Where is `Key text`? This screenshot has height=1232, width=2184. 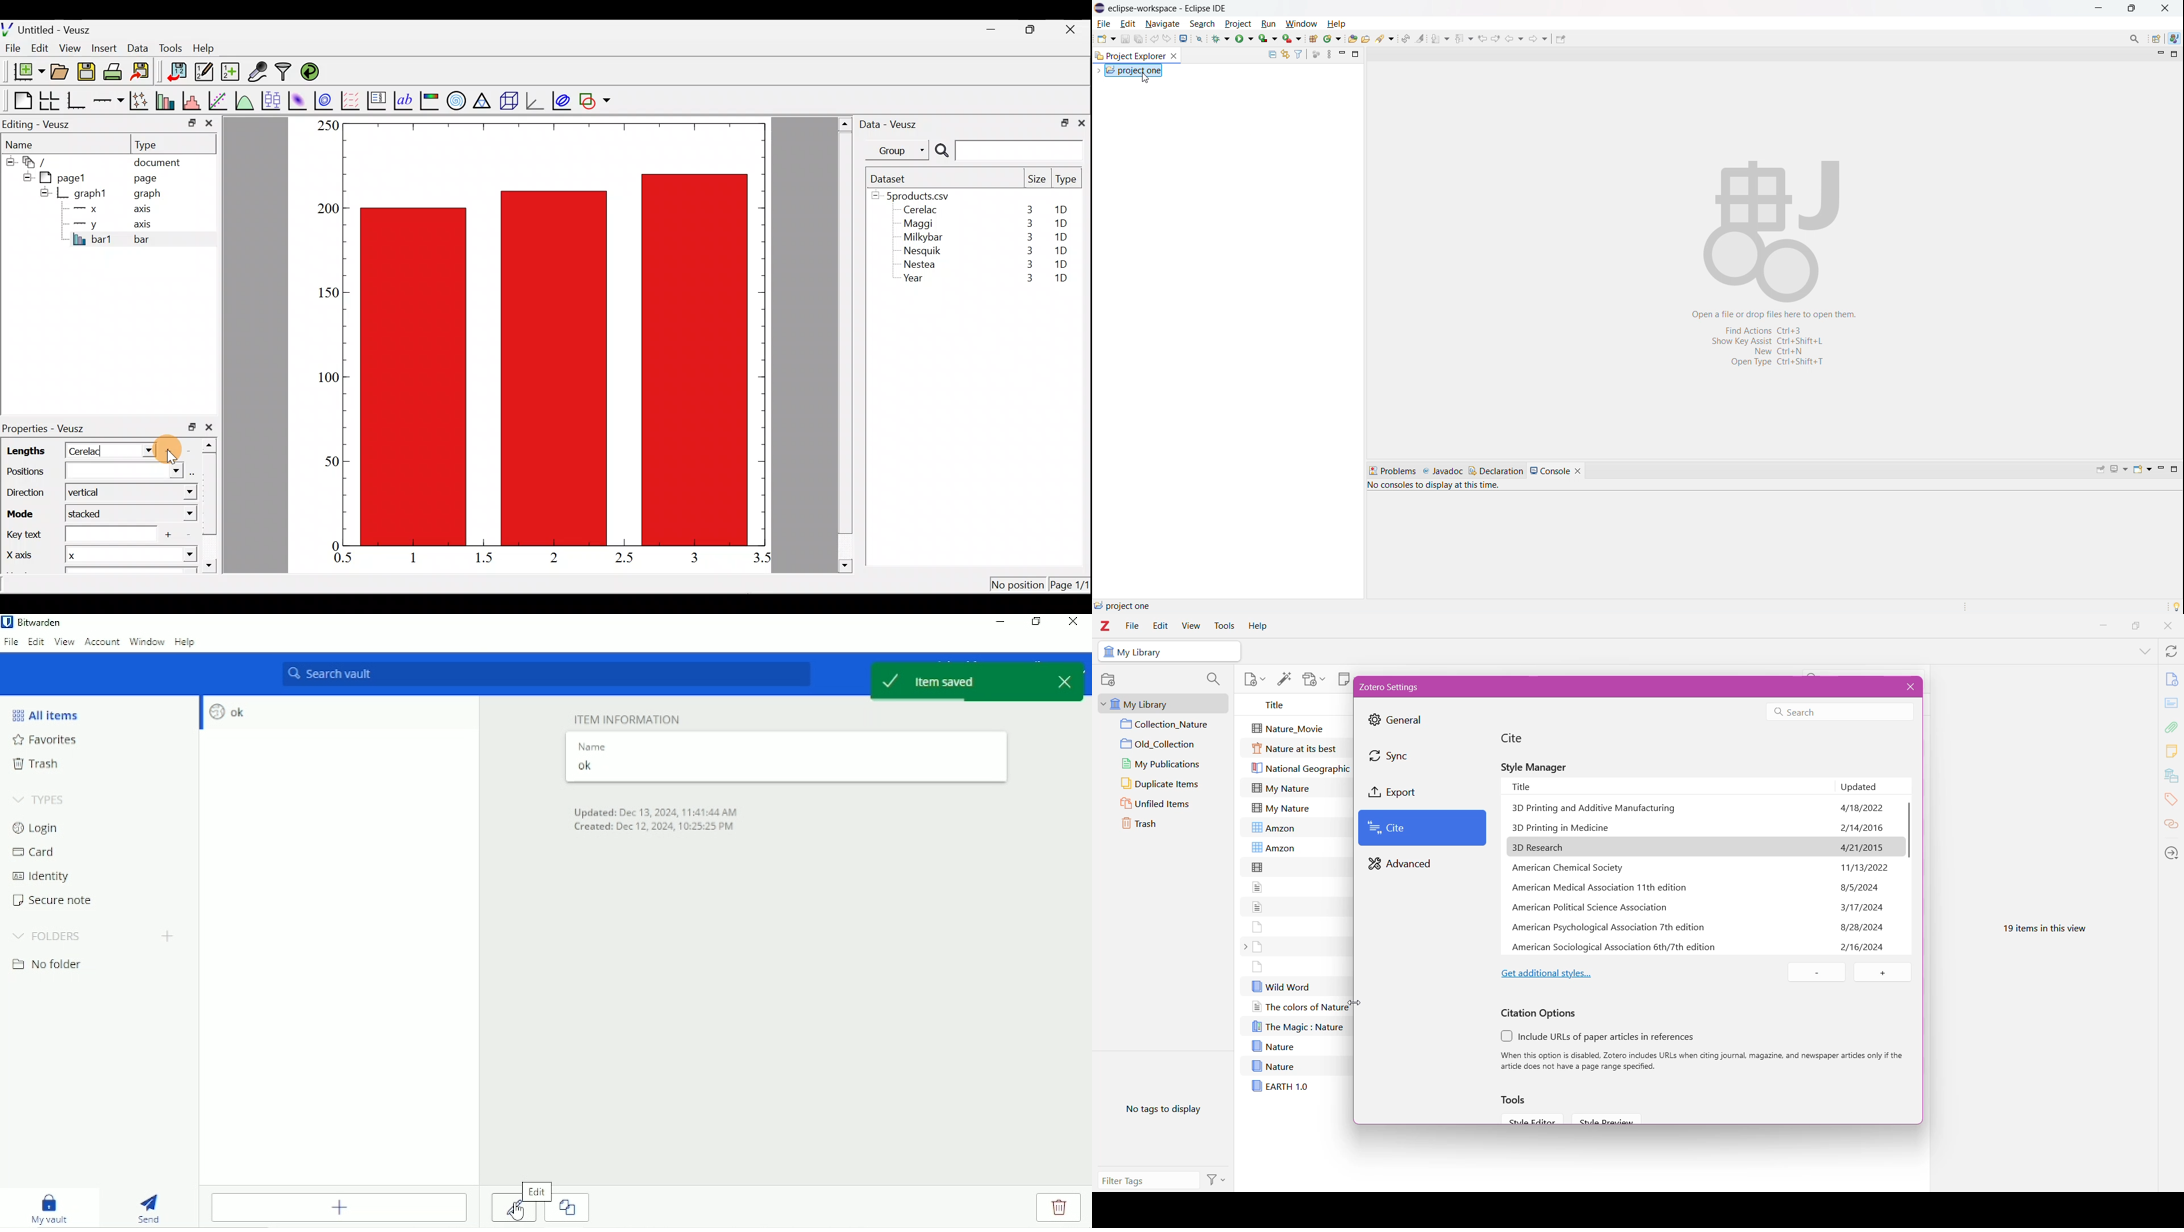
Key text is located at coordinates (78, 534).